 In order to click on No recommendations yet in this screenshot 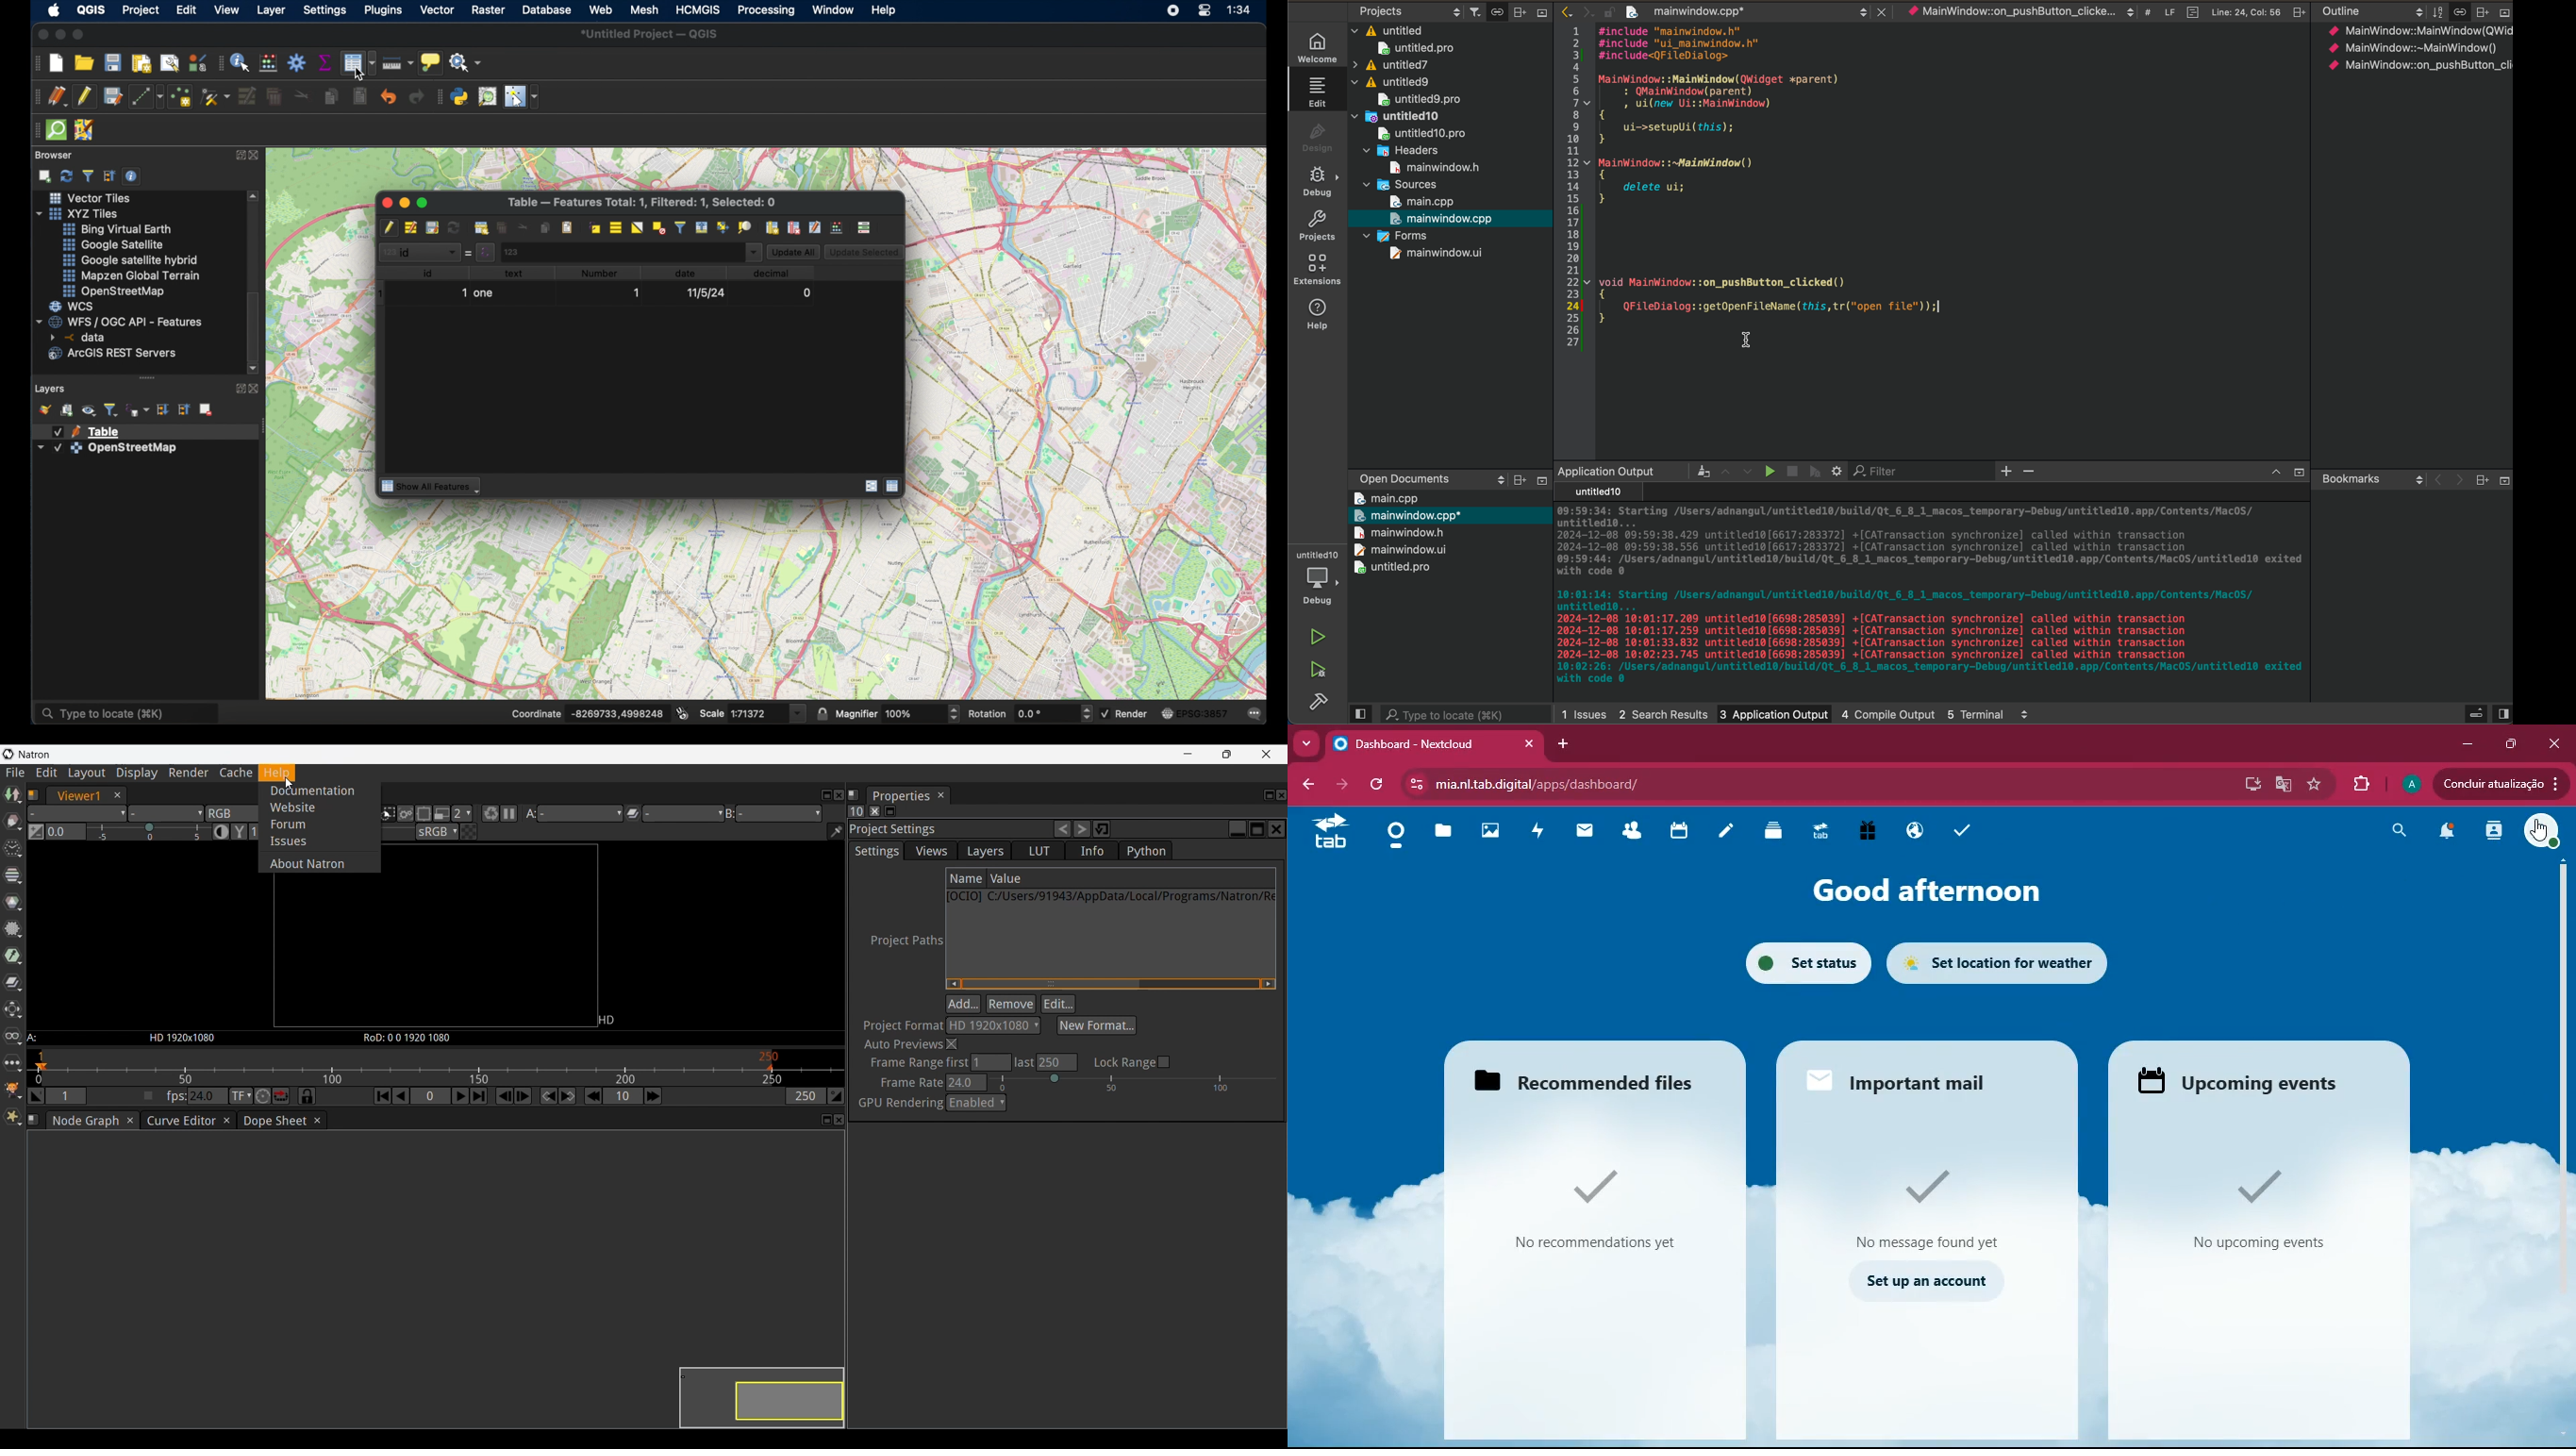, I will do `click(1591, 1211)`.